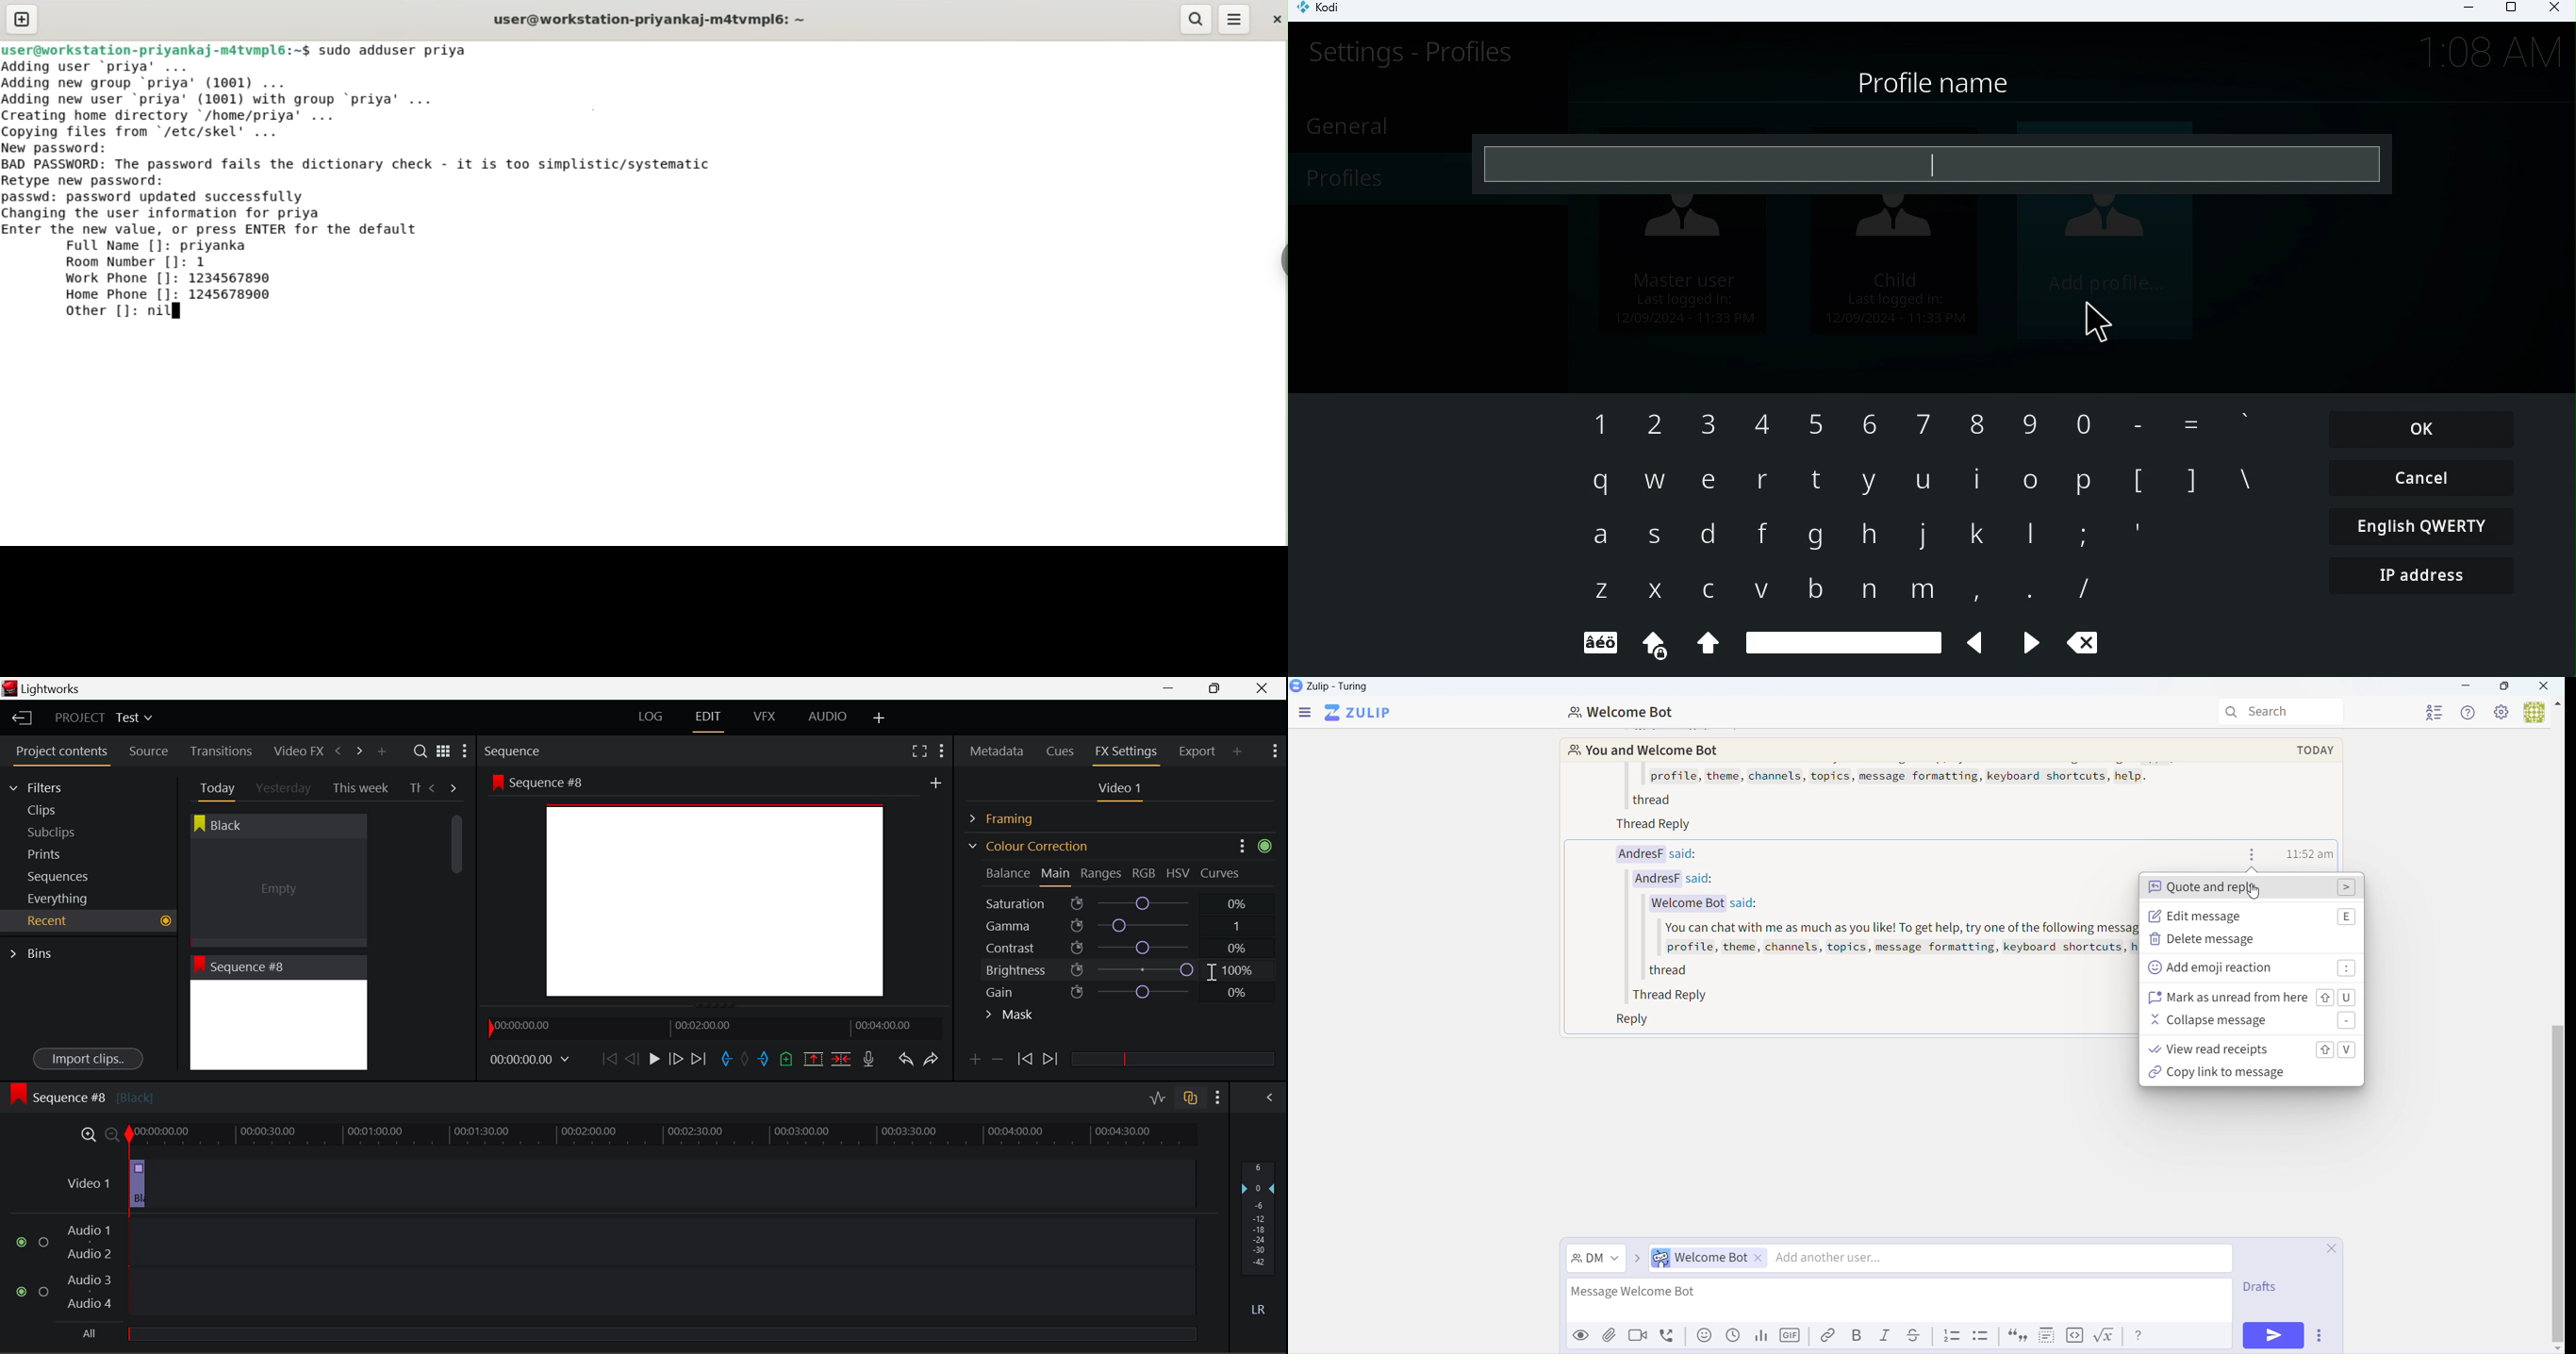 Image resolution: width=2576 pixels, height=1372 pixels. What do you see at coordinates (1609, 1339) in the screenshot?
I see `attachment` at bounding box center [1609, 1339].